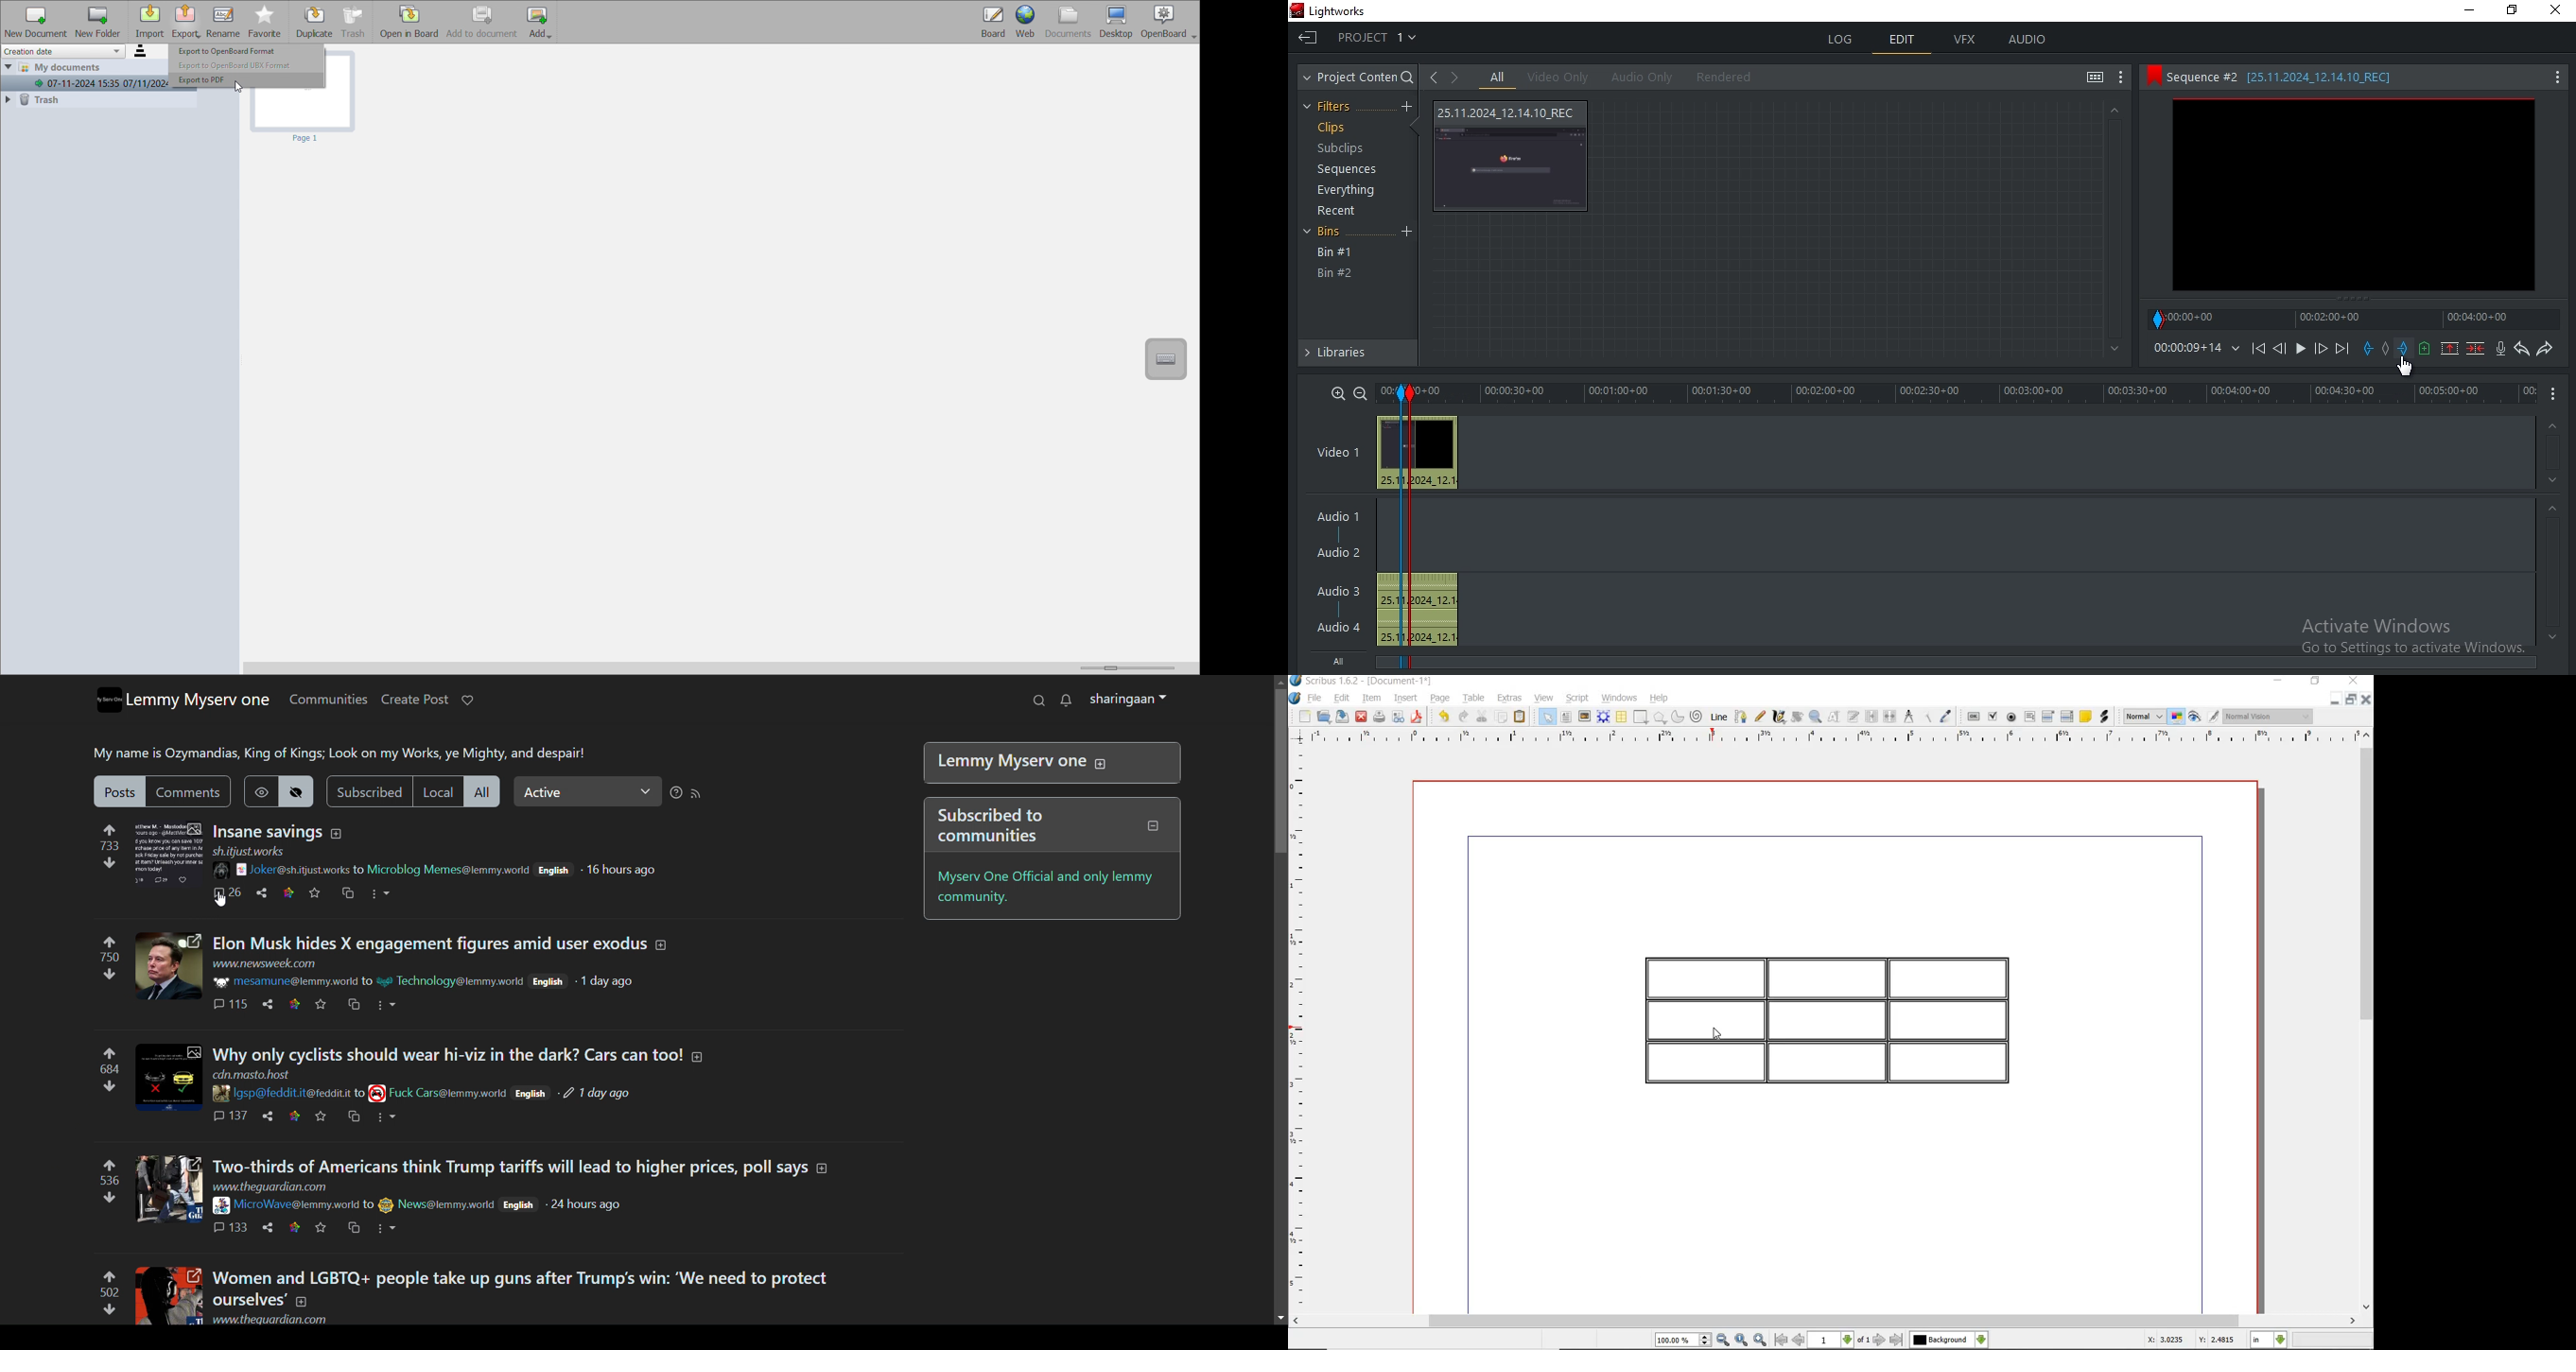 The width and height of the screenshot is (2576, 1372). I want to click on paste, so click(1521, 716).